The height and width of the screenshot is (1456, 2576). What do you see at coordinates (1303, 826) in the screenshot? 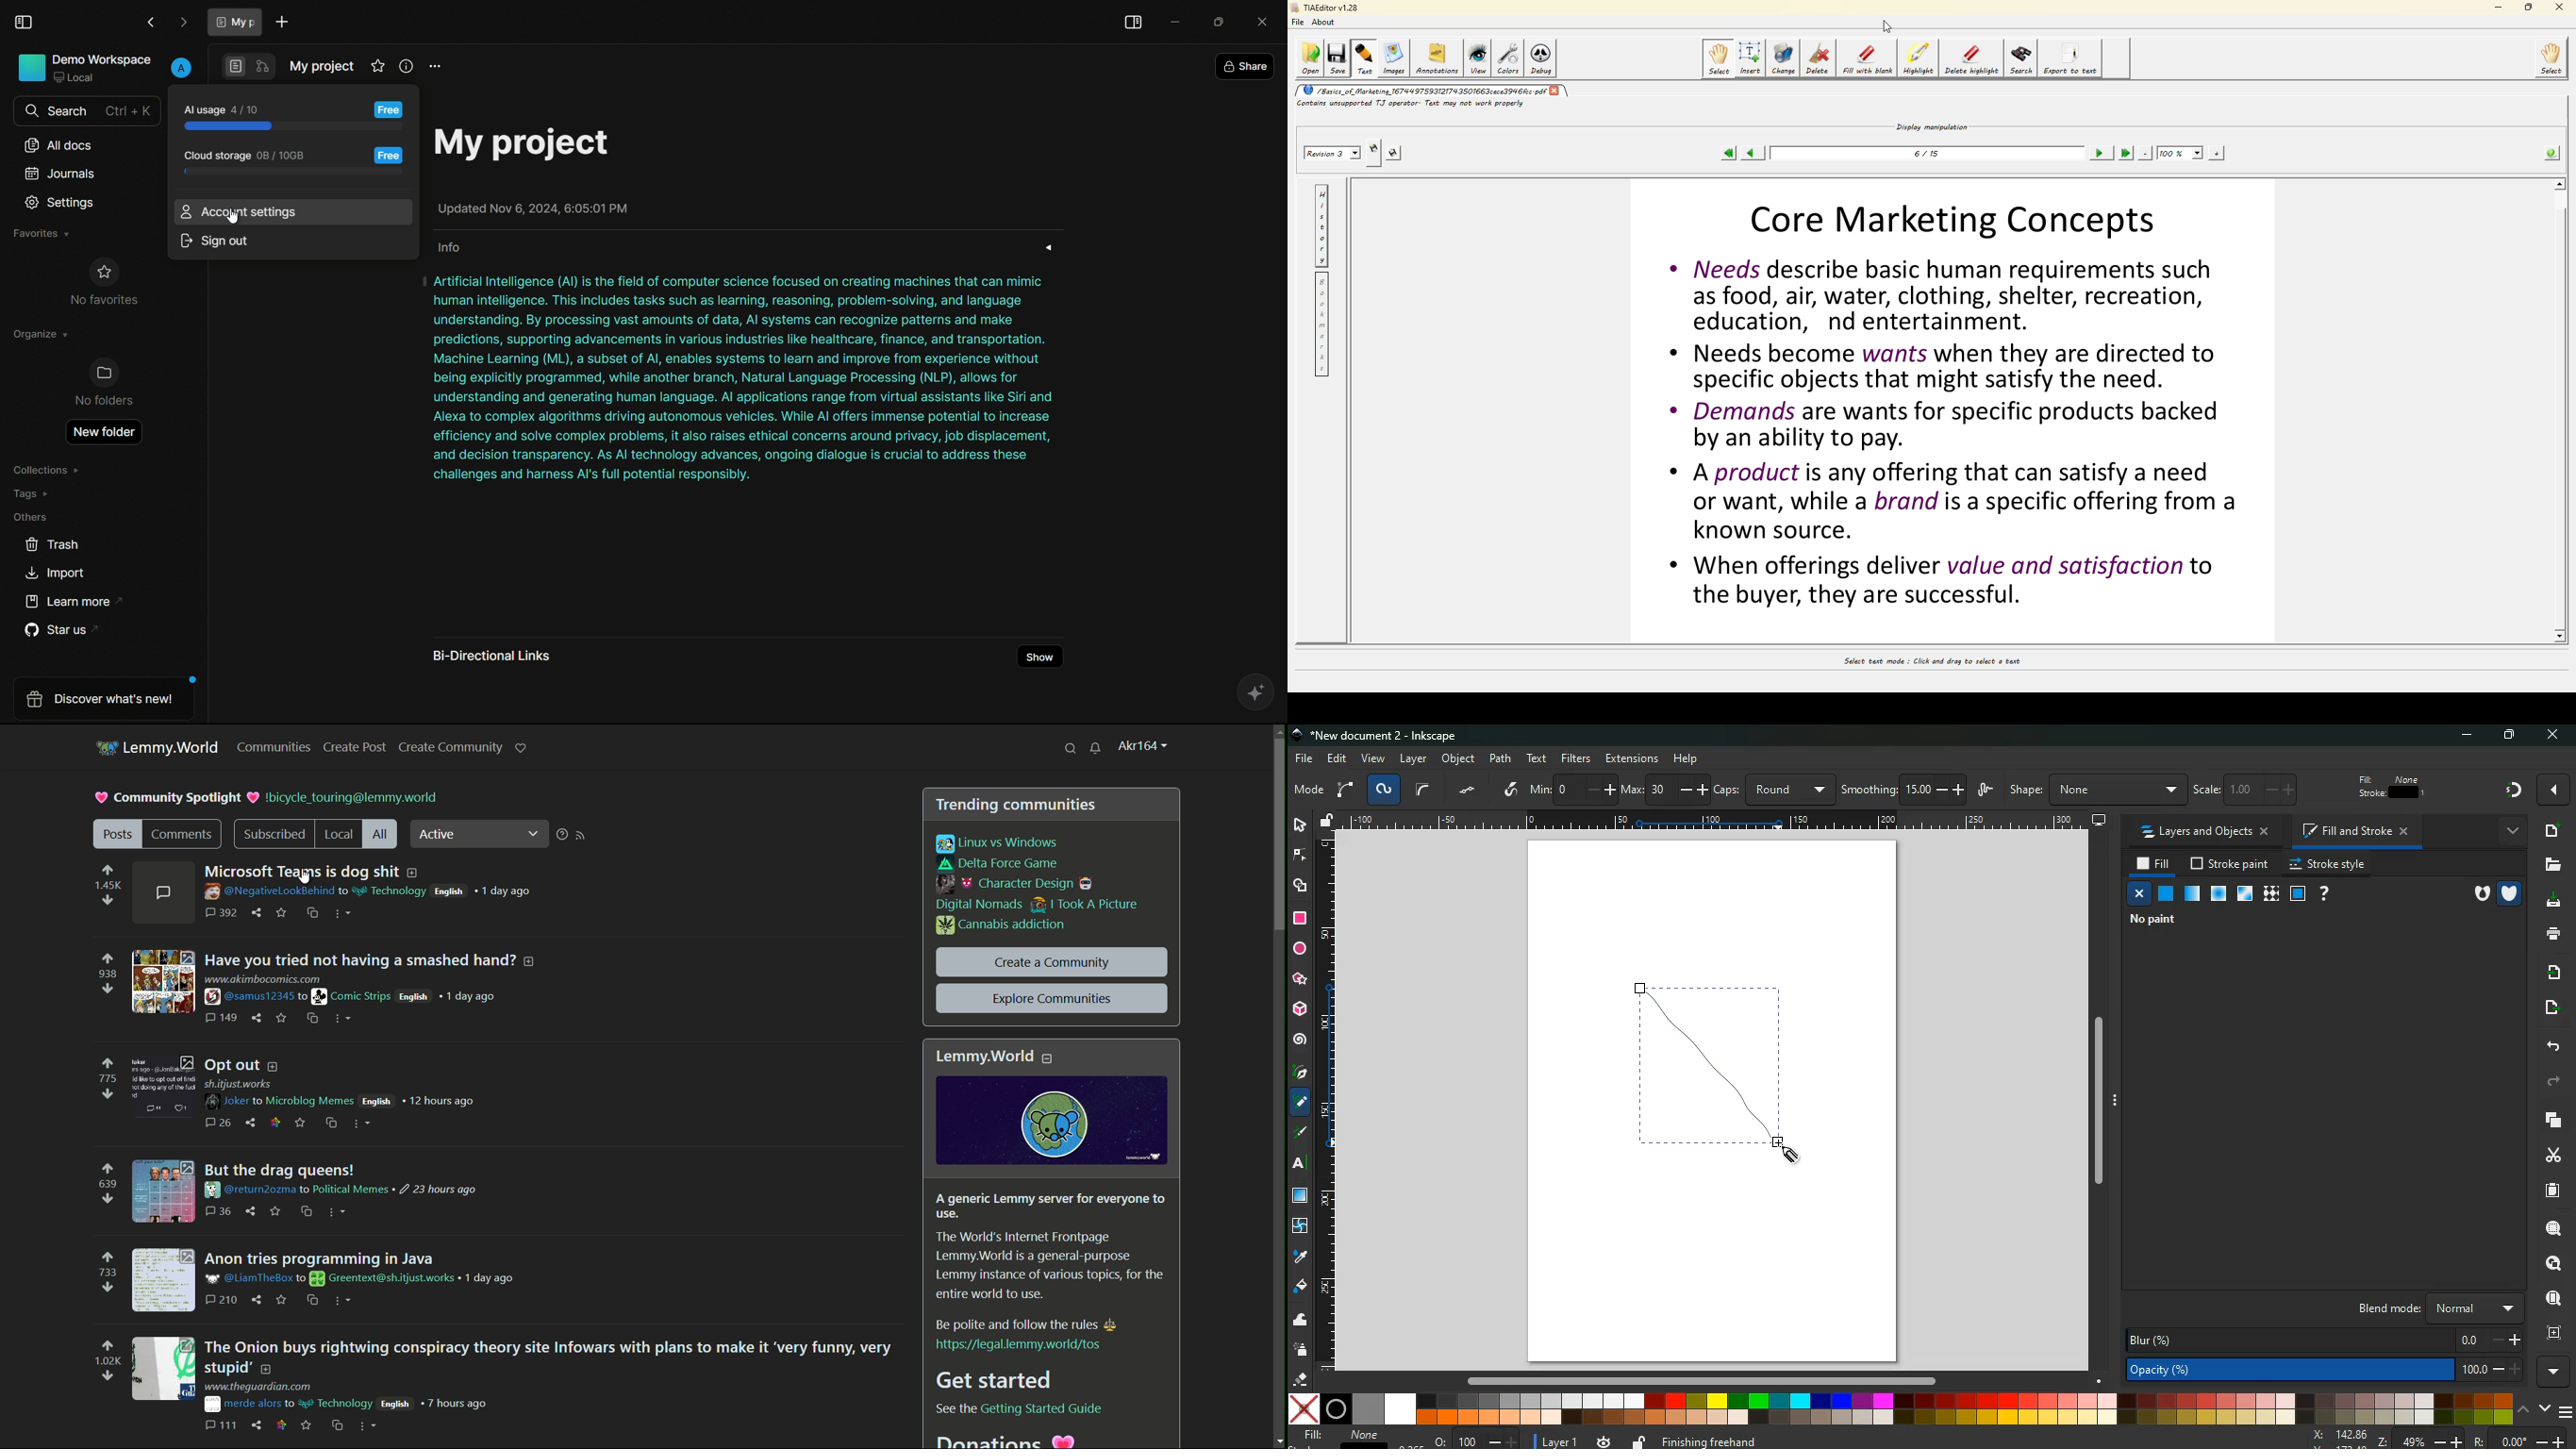
I see `select` at bounding box center [1303, 826].